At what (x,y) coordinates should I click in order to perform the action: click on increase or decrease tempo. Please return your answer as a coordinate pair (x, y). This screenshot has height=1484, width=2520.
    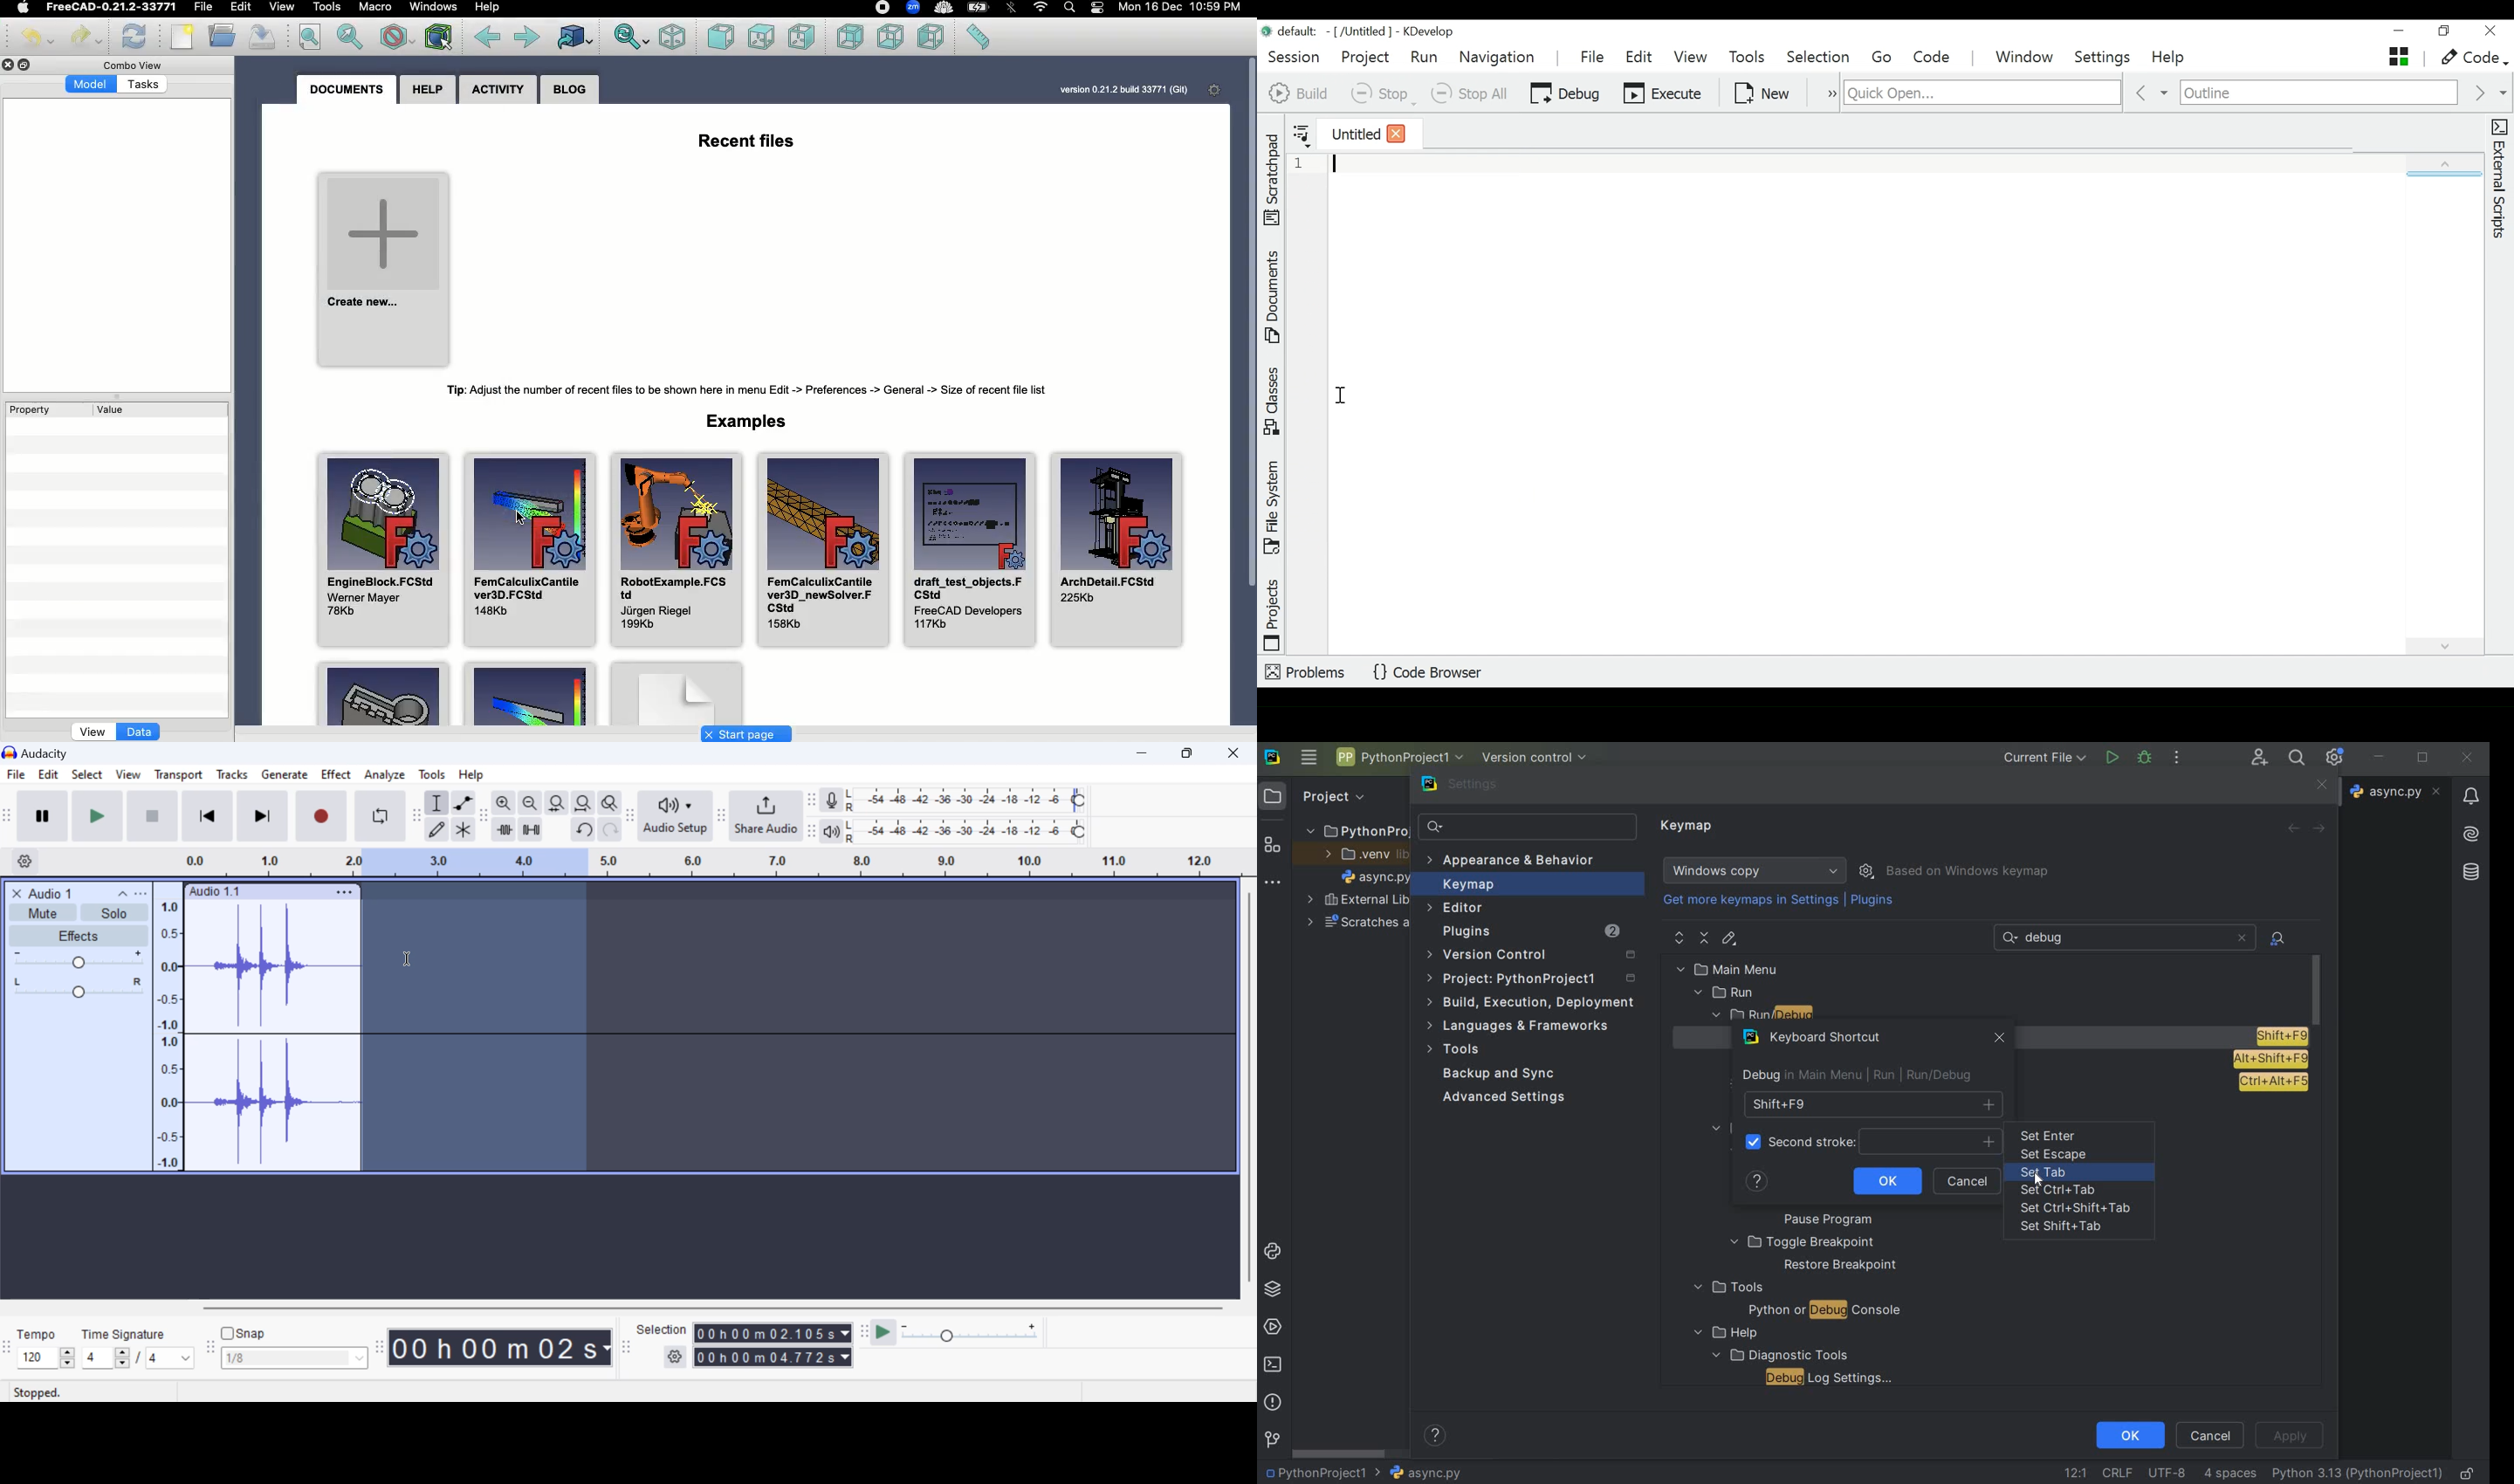
    Looking at the image, I should click on (45, 1357).